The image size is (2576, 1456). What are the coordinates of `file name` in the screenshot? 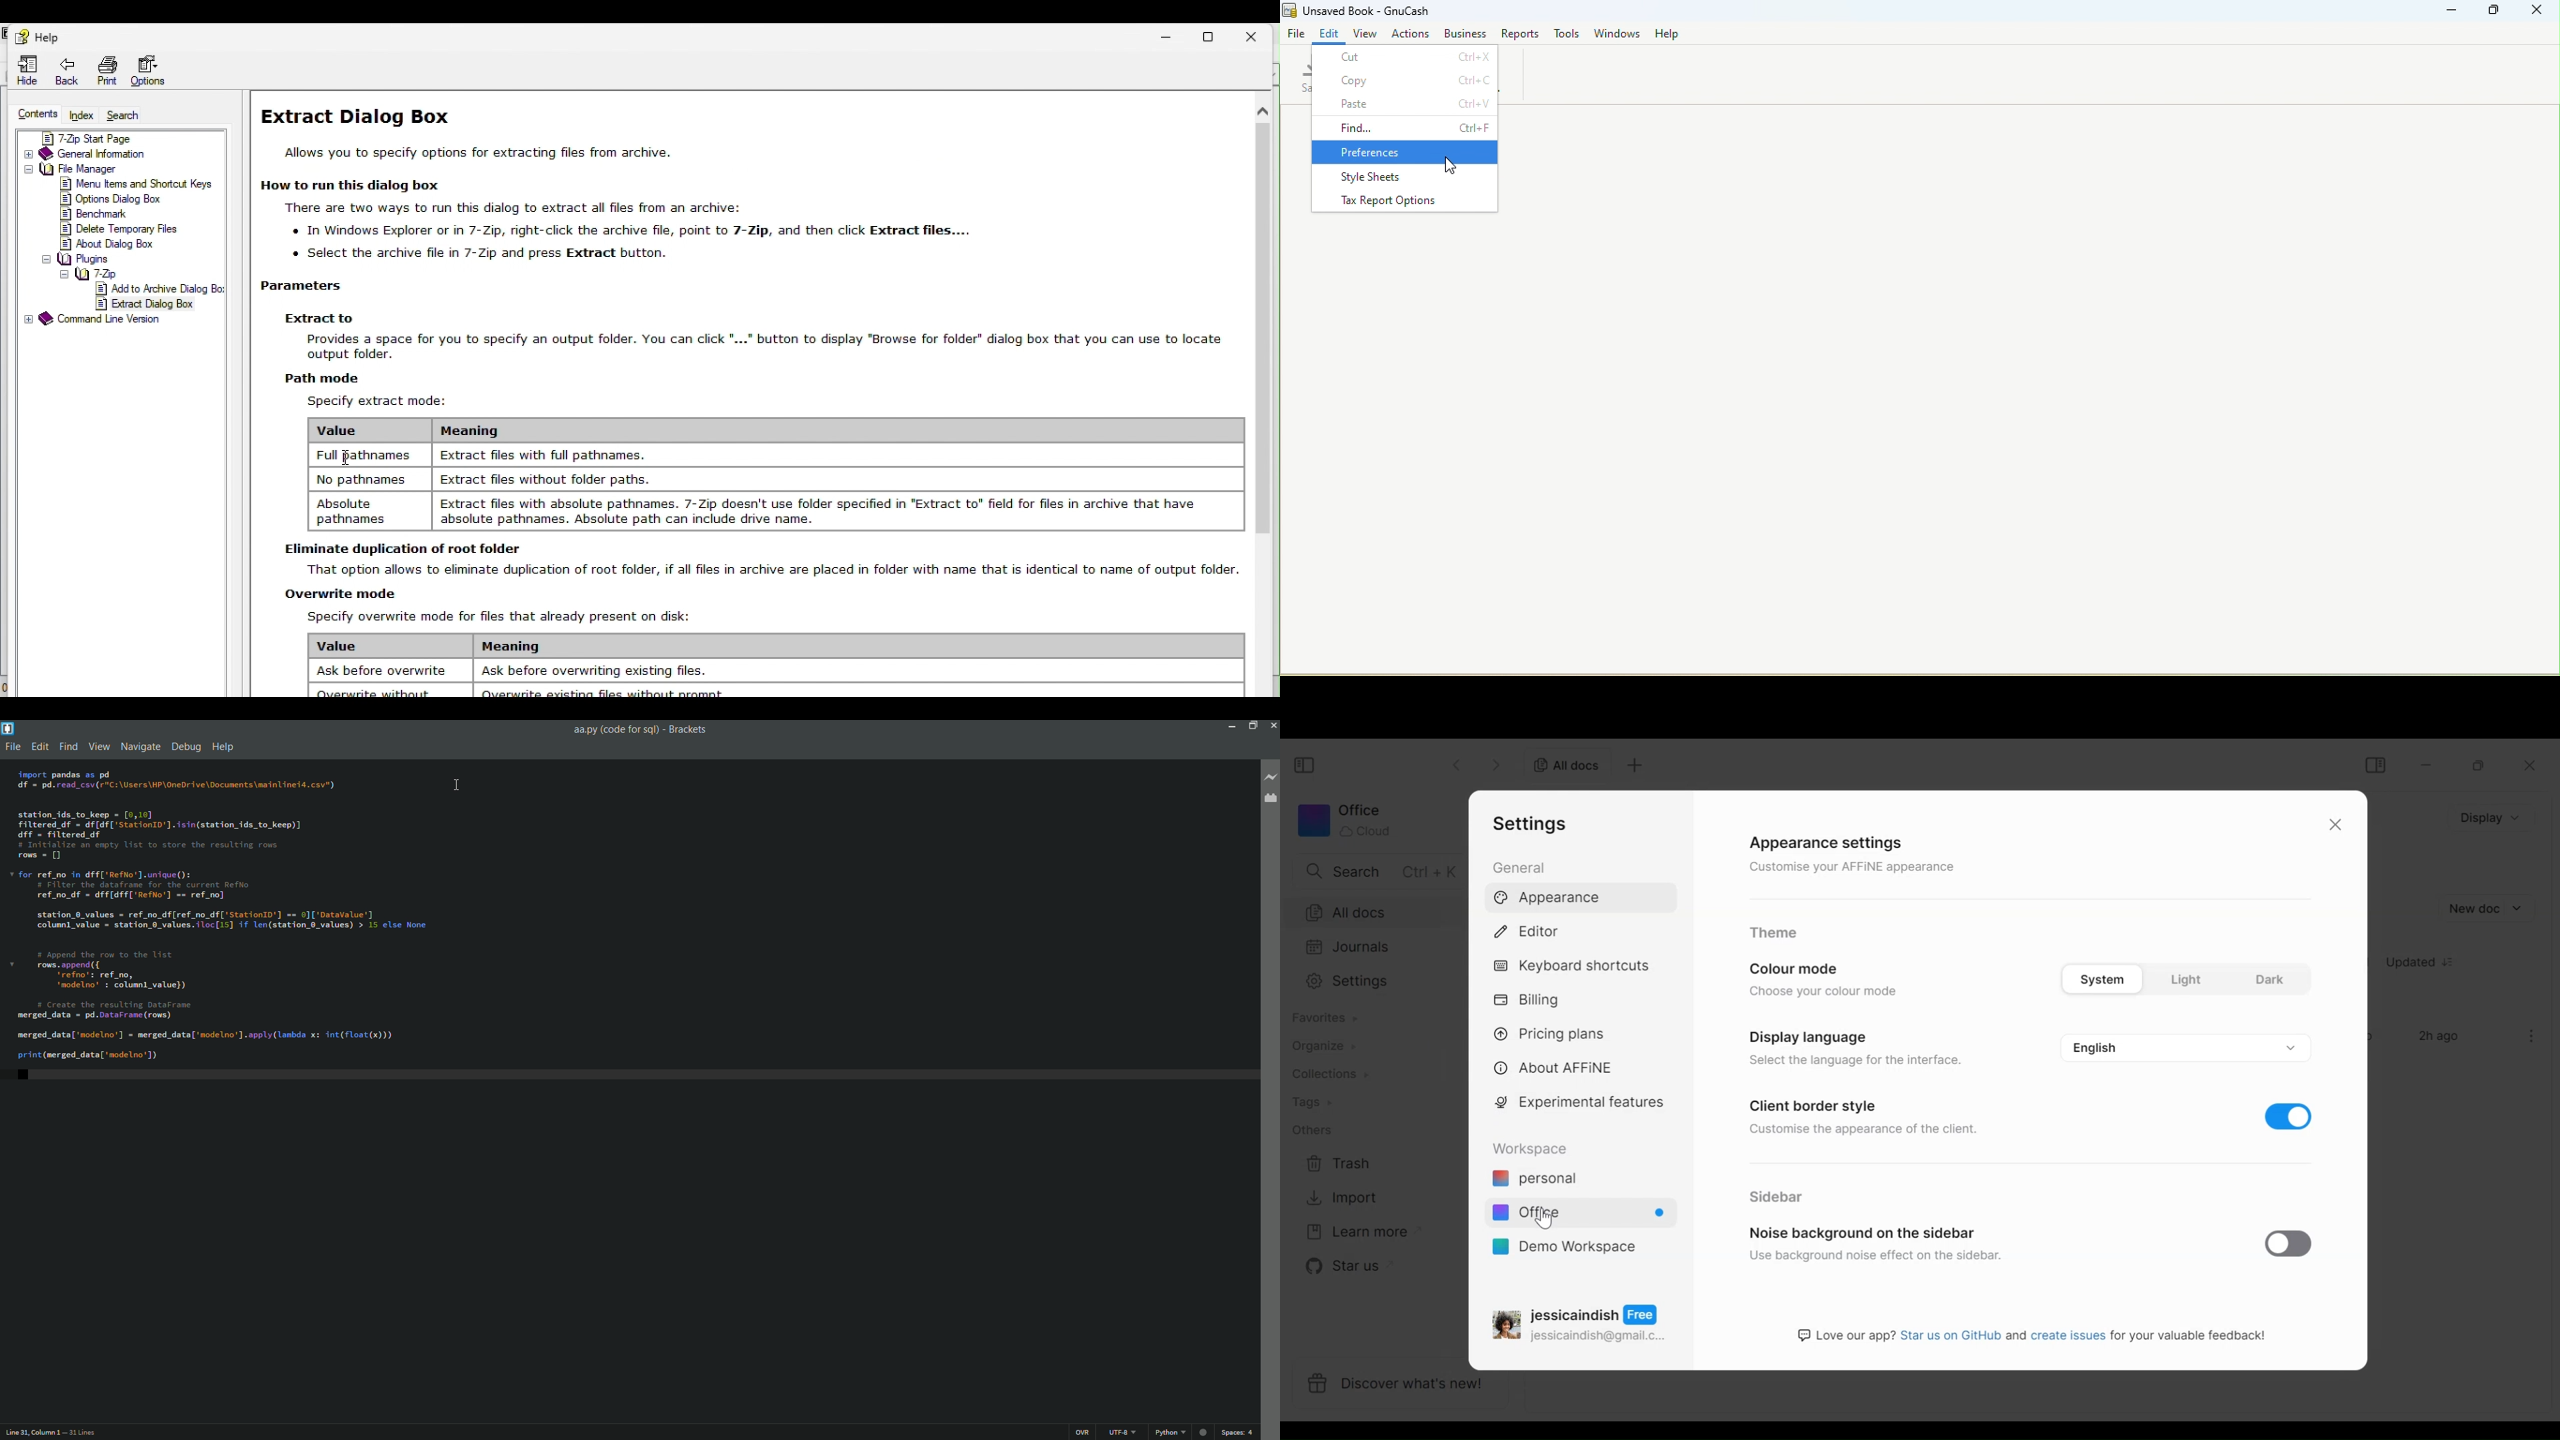 It's located at (616, 730).